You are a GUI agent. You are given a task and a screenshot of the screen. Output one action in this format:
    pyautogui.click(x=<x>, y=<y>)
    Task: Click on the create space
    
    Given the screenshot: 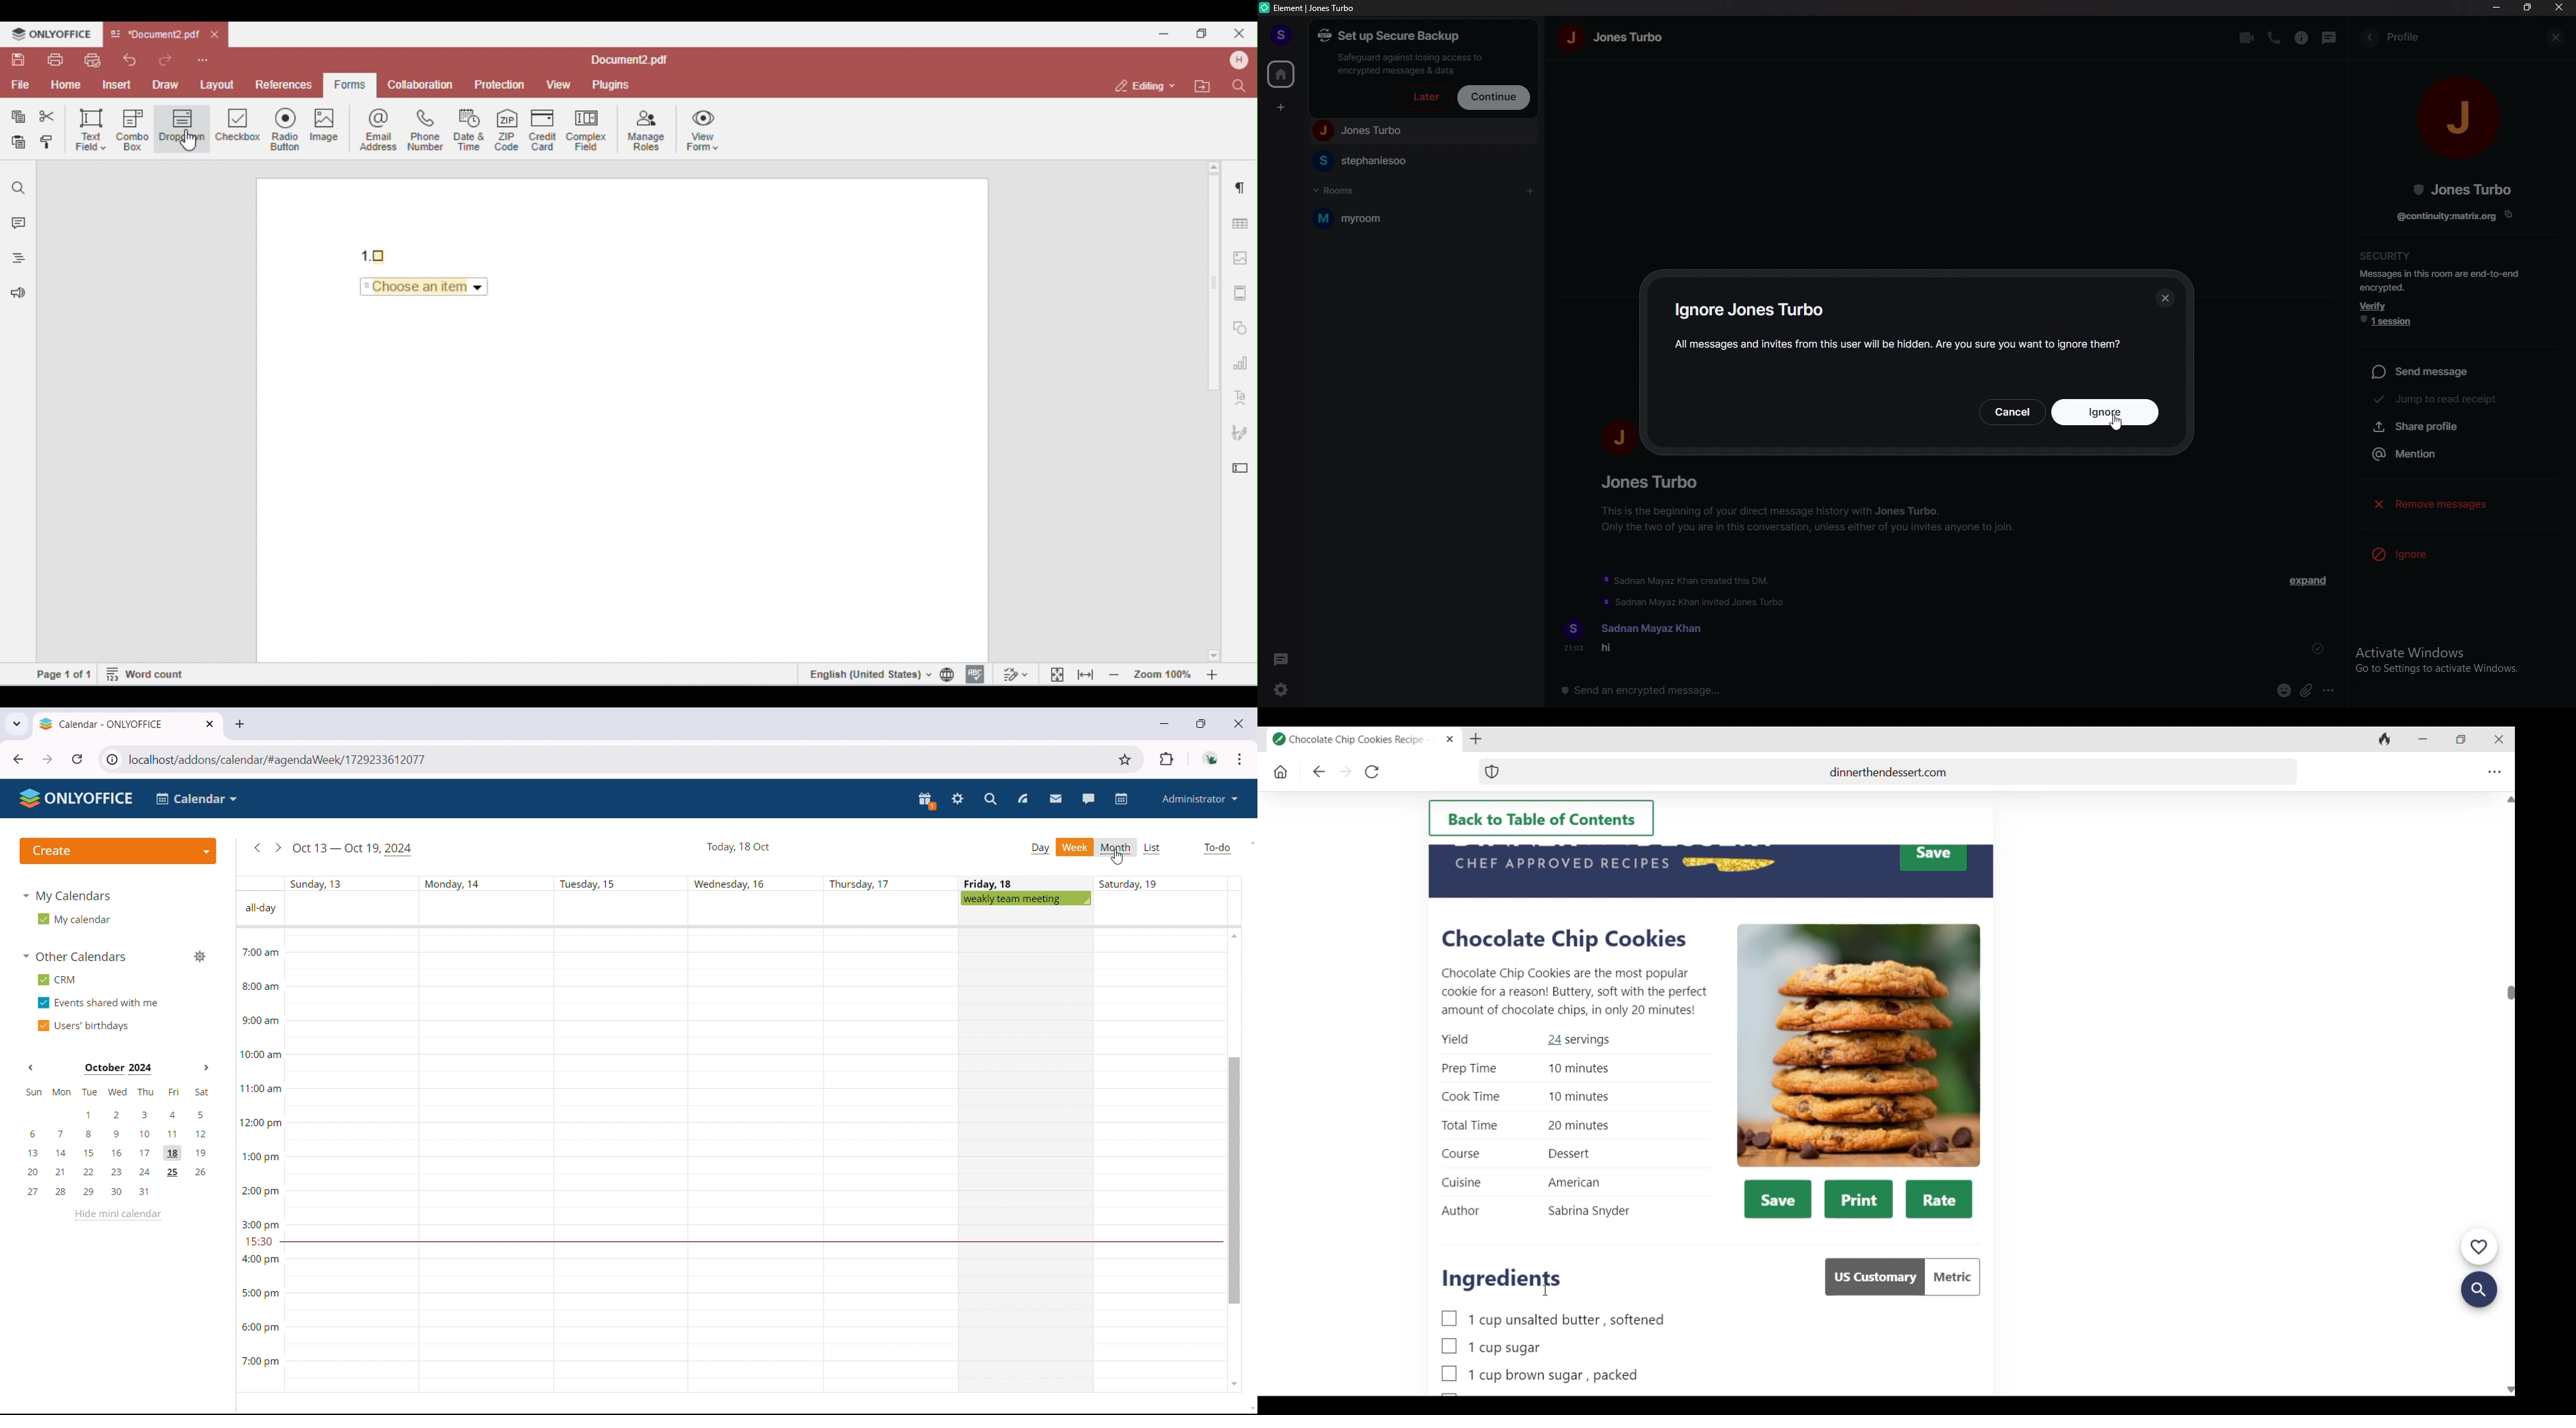 What is the action you would take?
    pyautogui.click(x=1283, y=108)
    